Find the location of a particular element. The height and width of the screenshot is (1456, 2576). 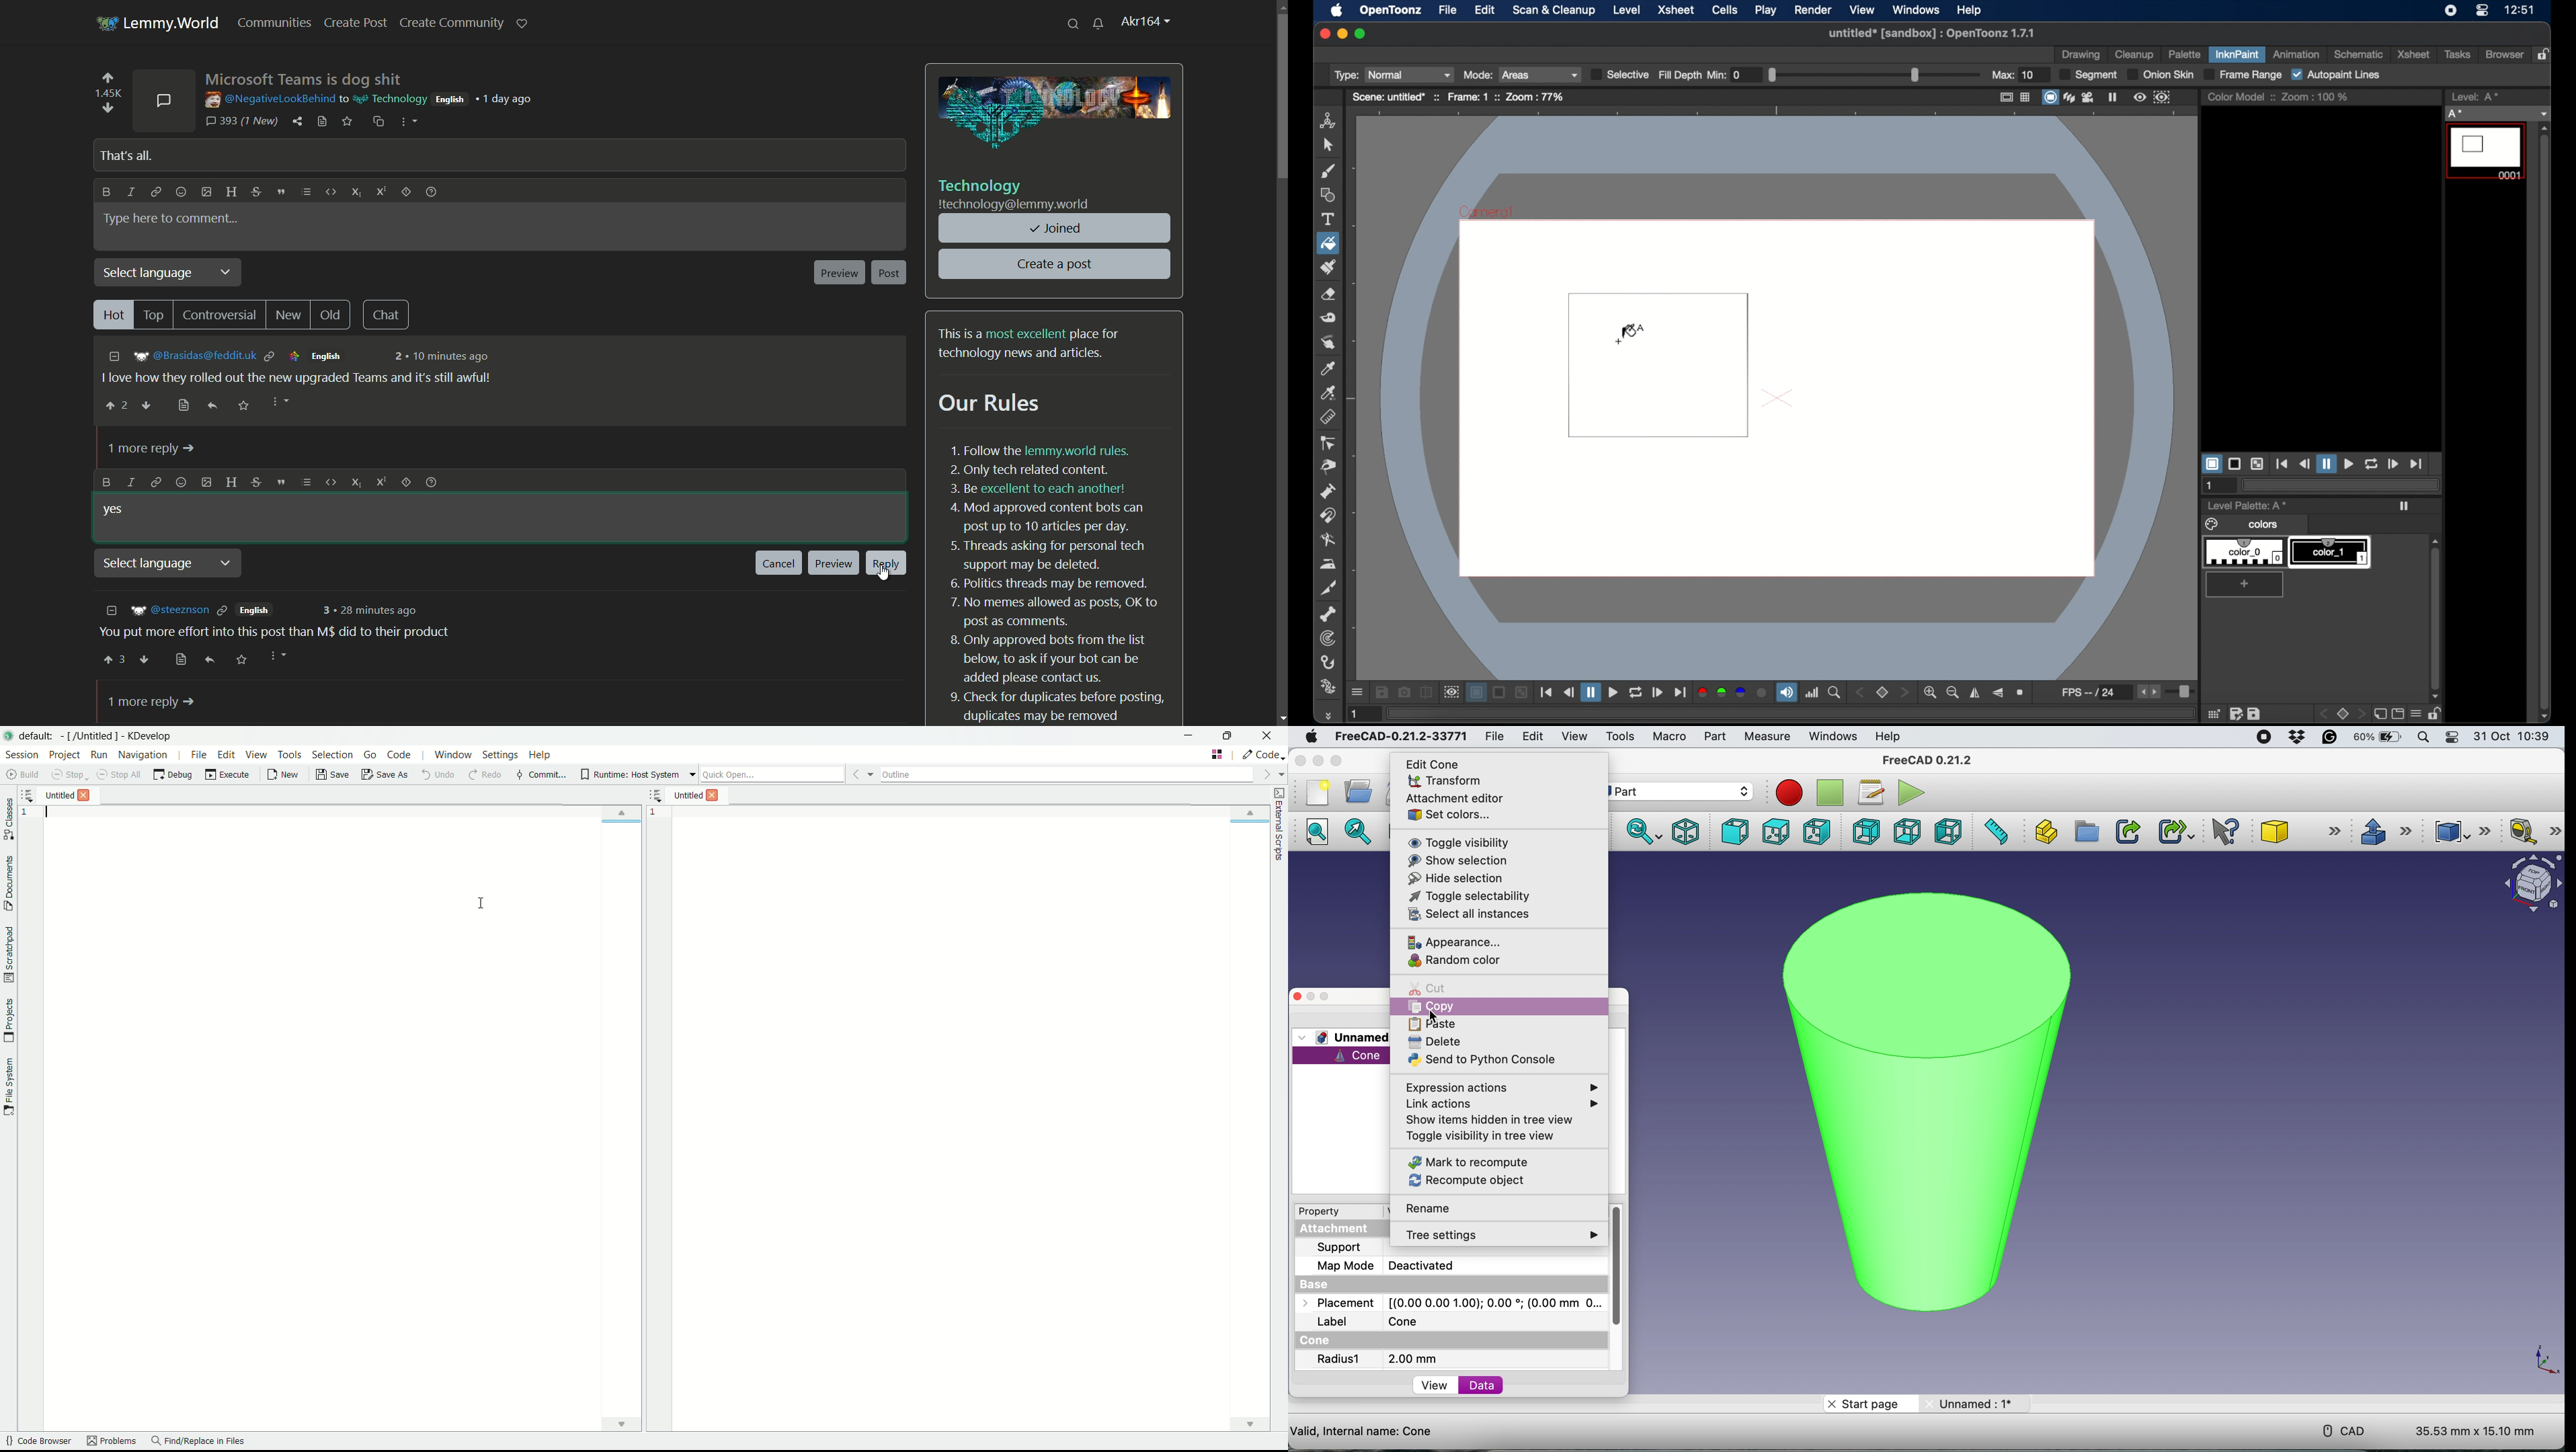

view is located at coordinates (1437, 1387).